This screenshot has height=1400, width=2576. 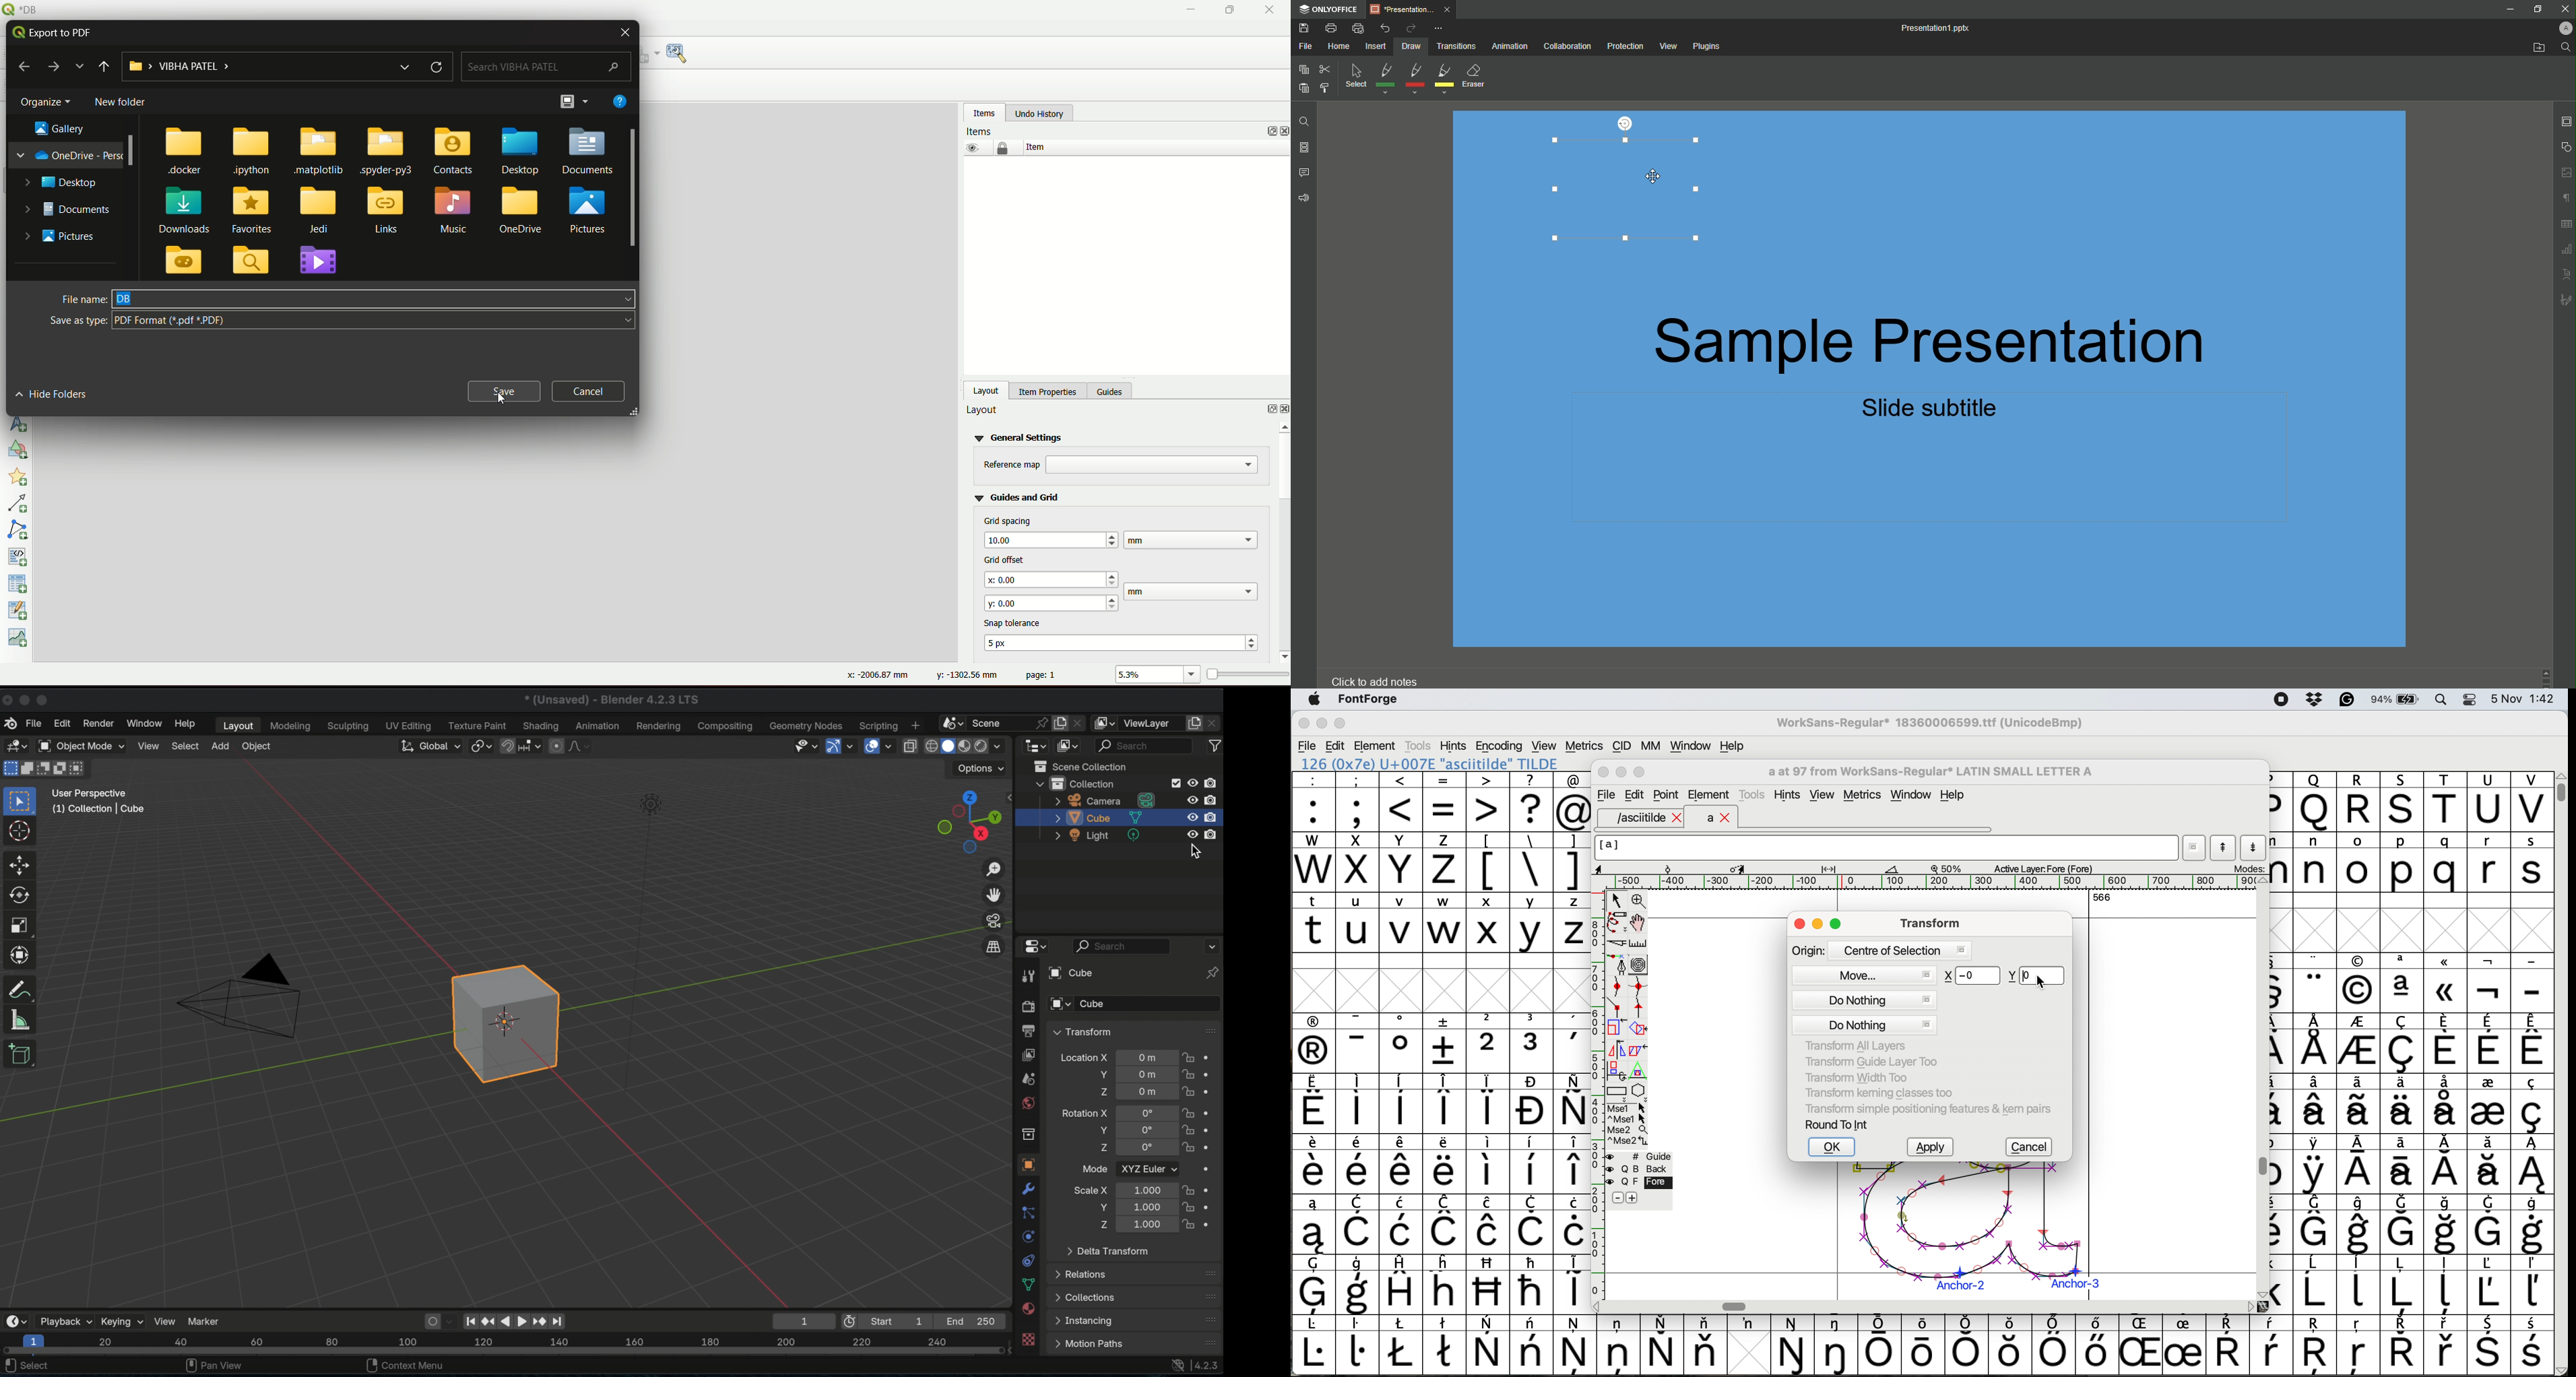 What do you see at coordinates (1194, 725) in the screenshot?
I see `add view layer` at bounding box center [1194, 725].